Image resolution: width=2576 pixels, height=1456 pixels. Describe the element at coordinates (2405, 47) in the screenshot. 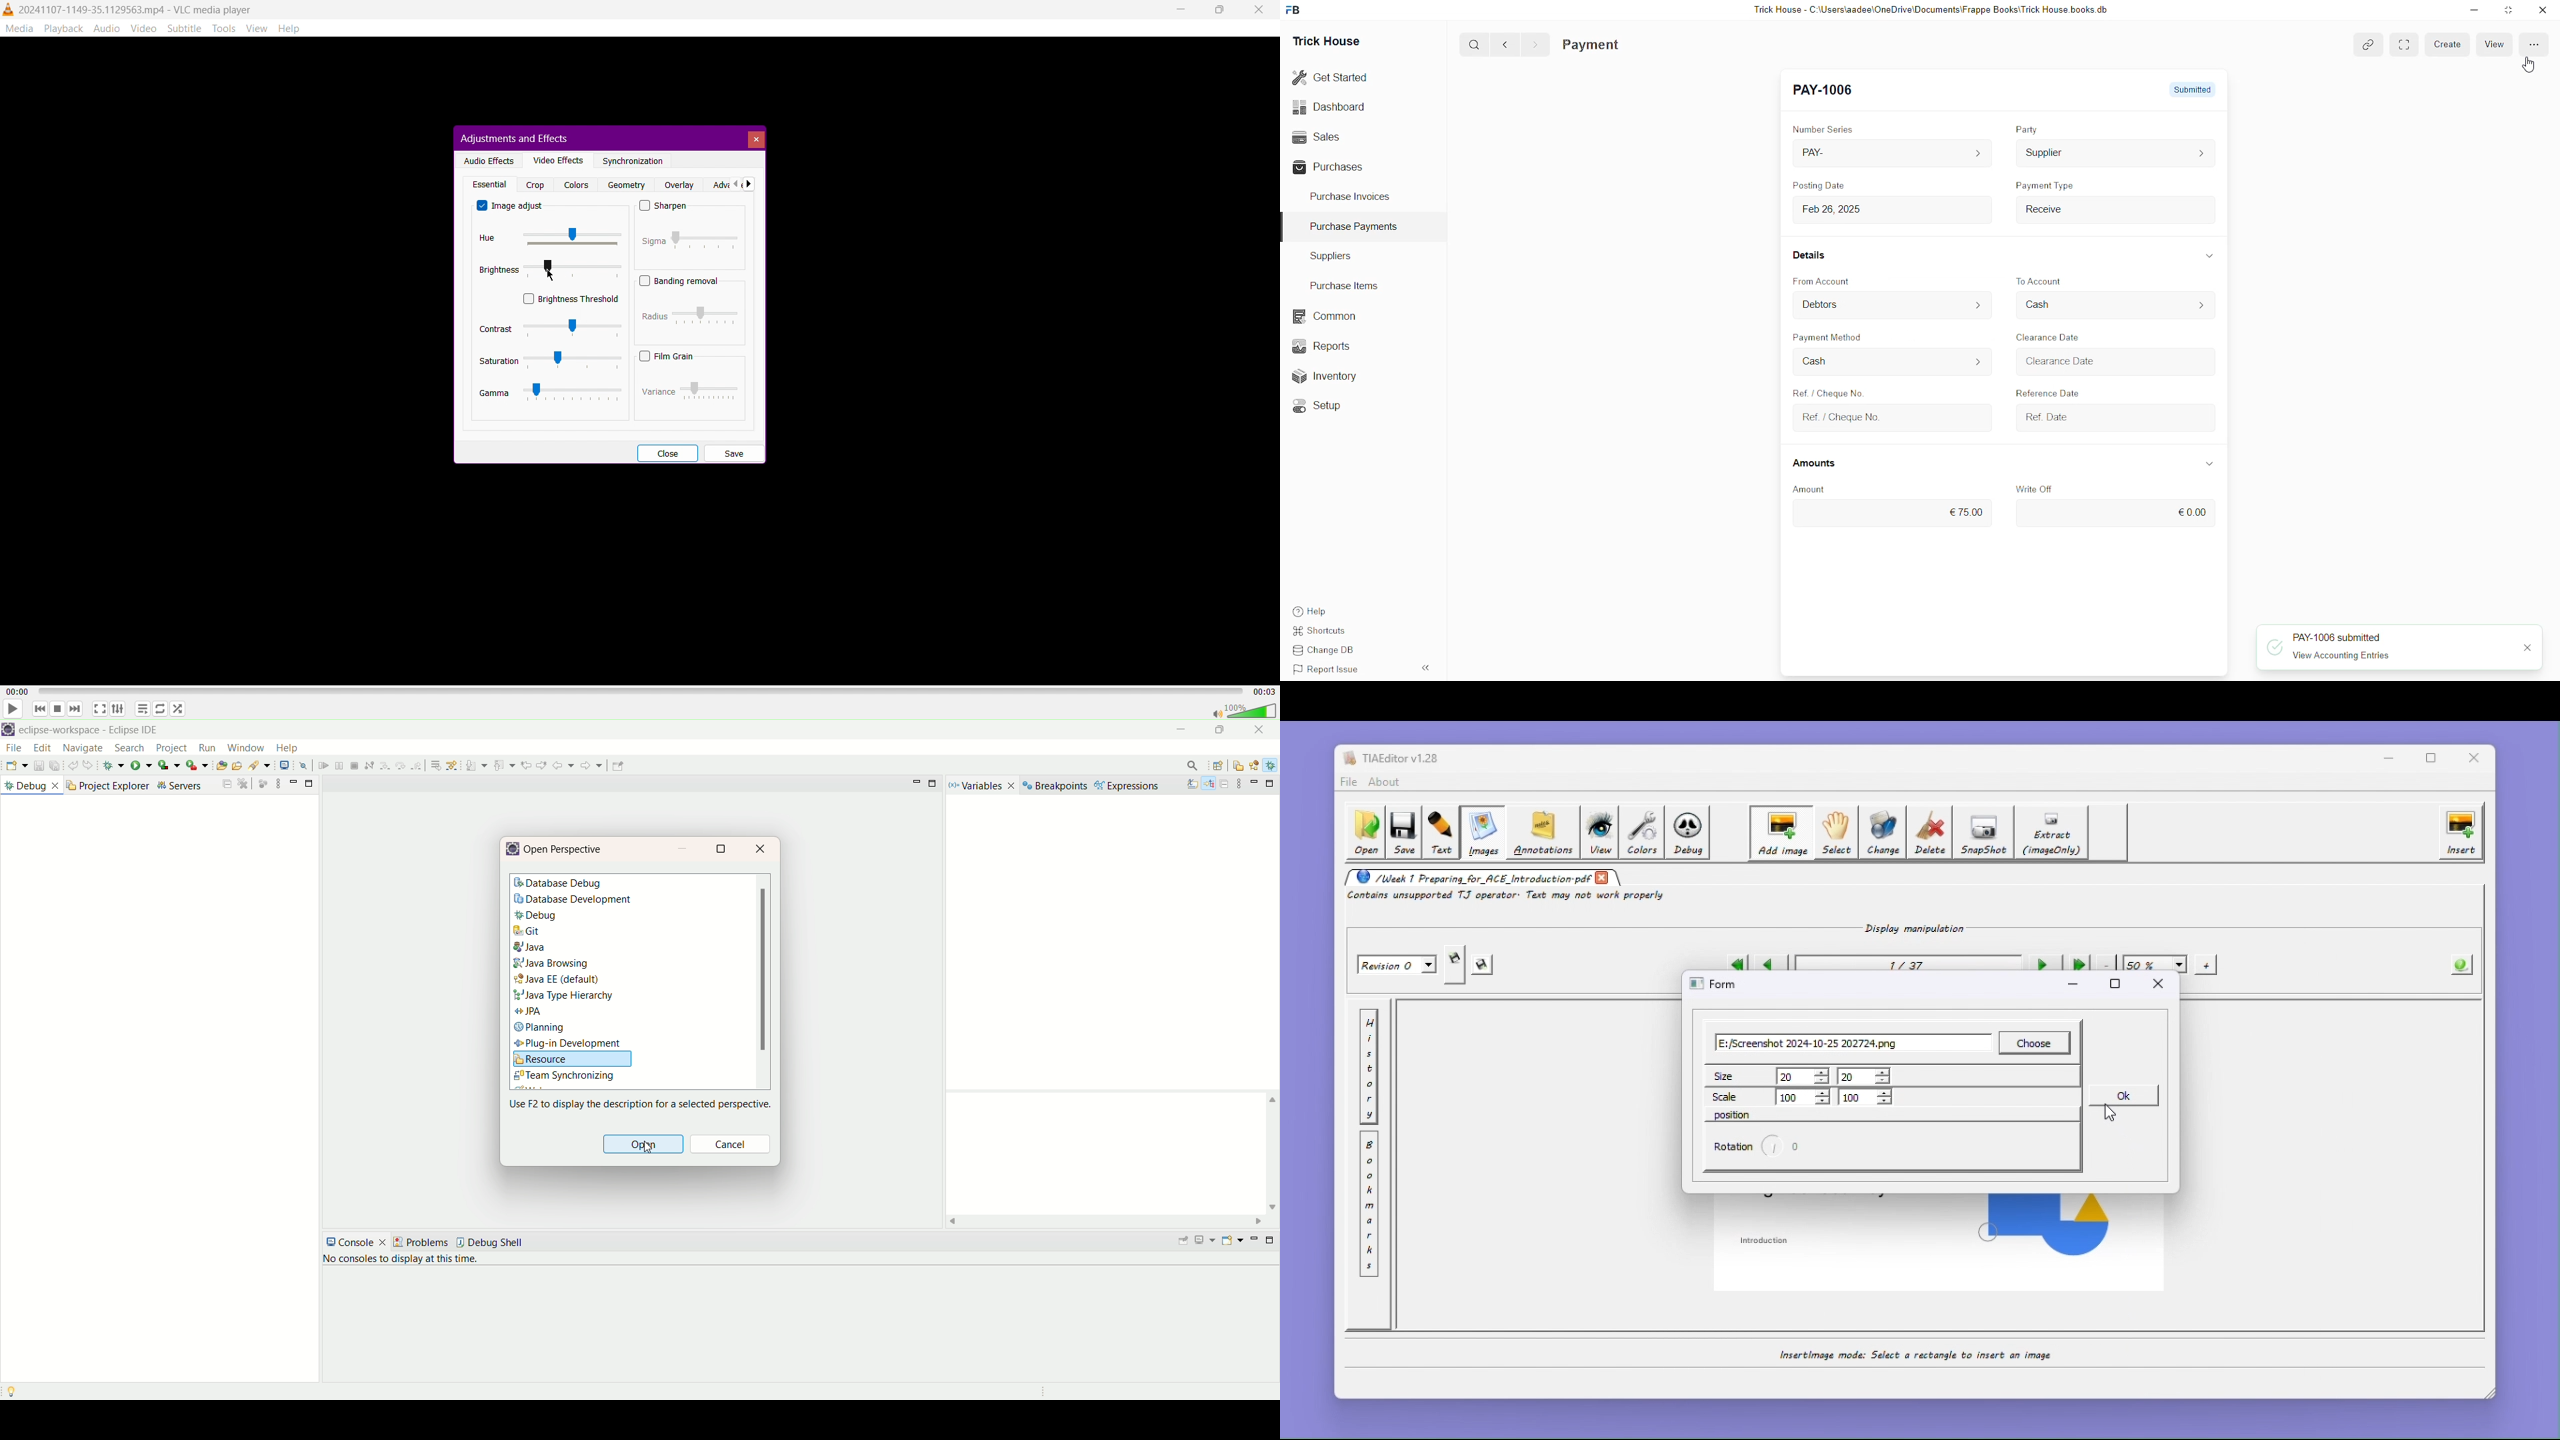

I see `toggle between form and full width` at that location.